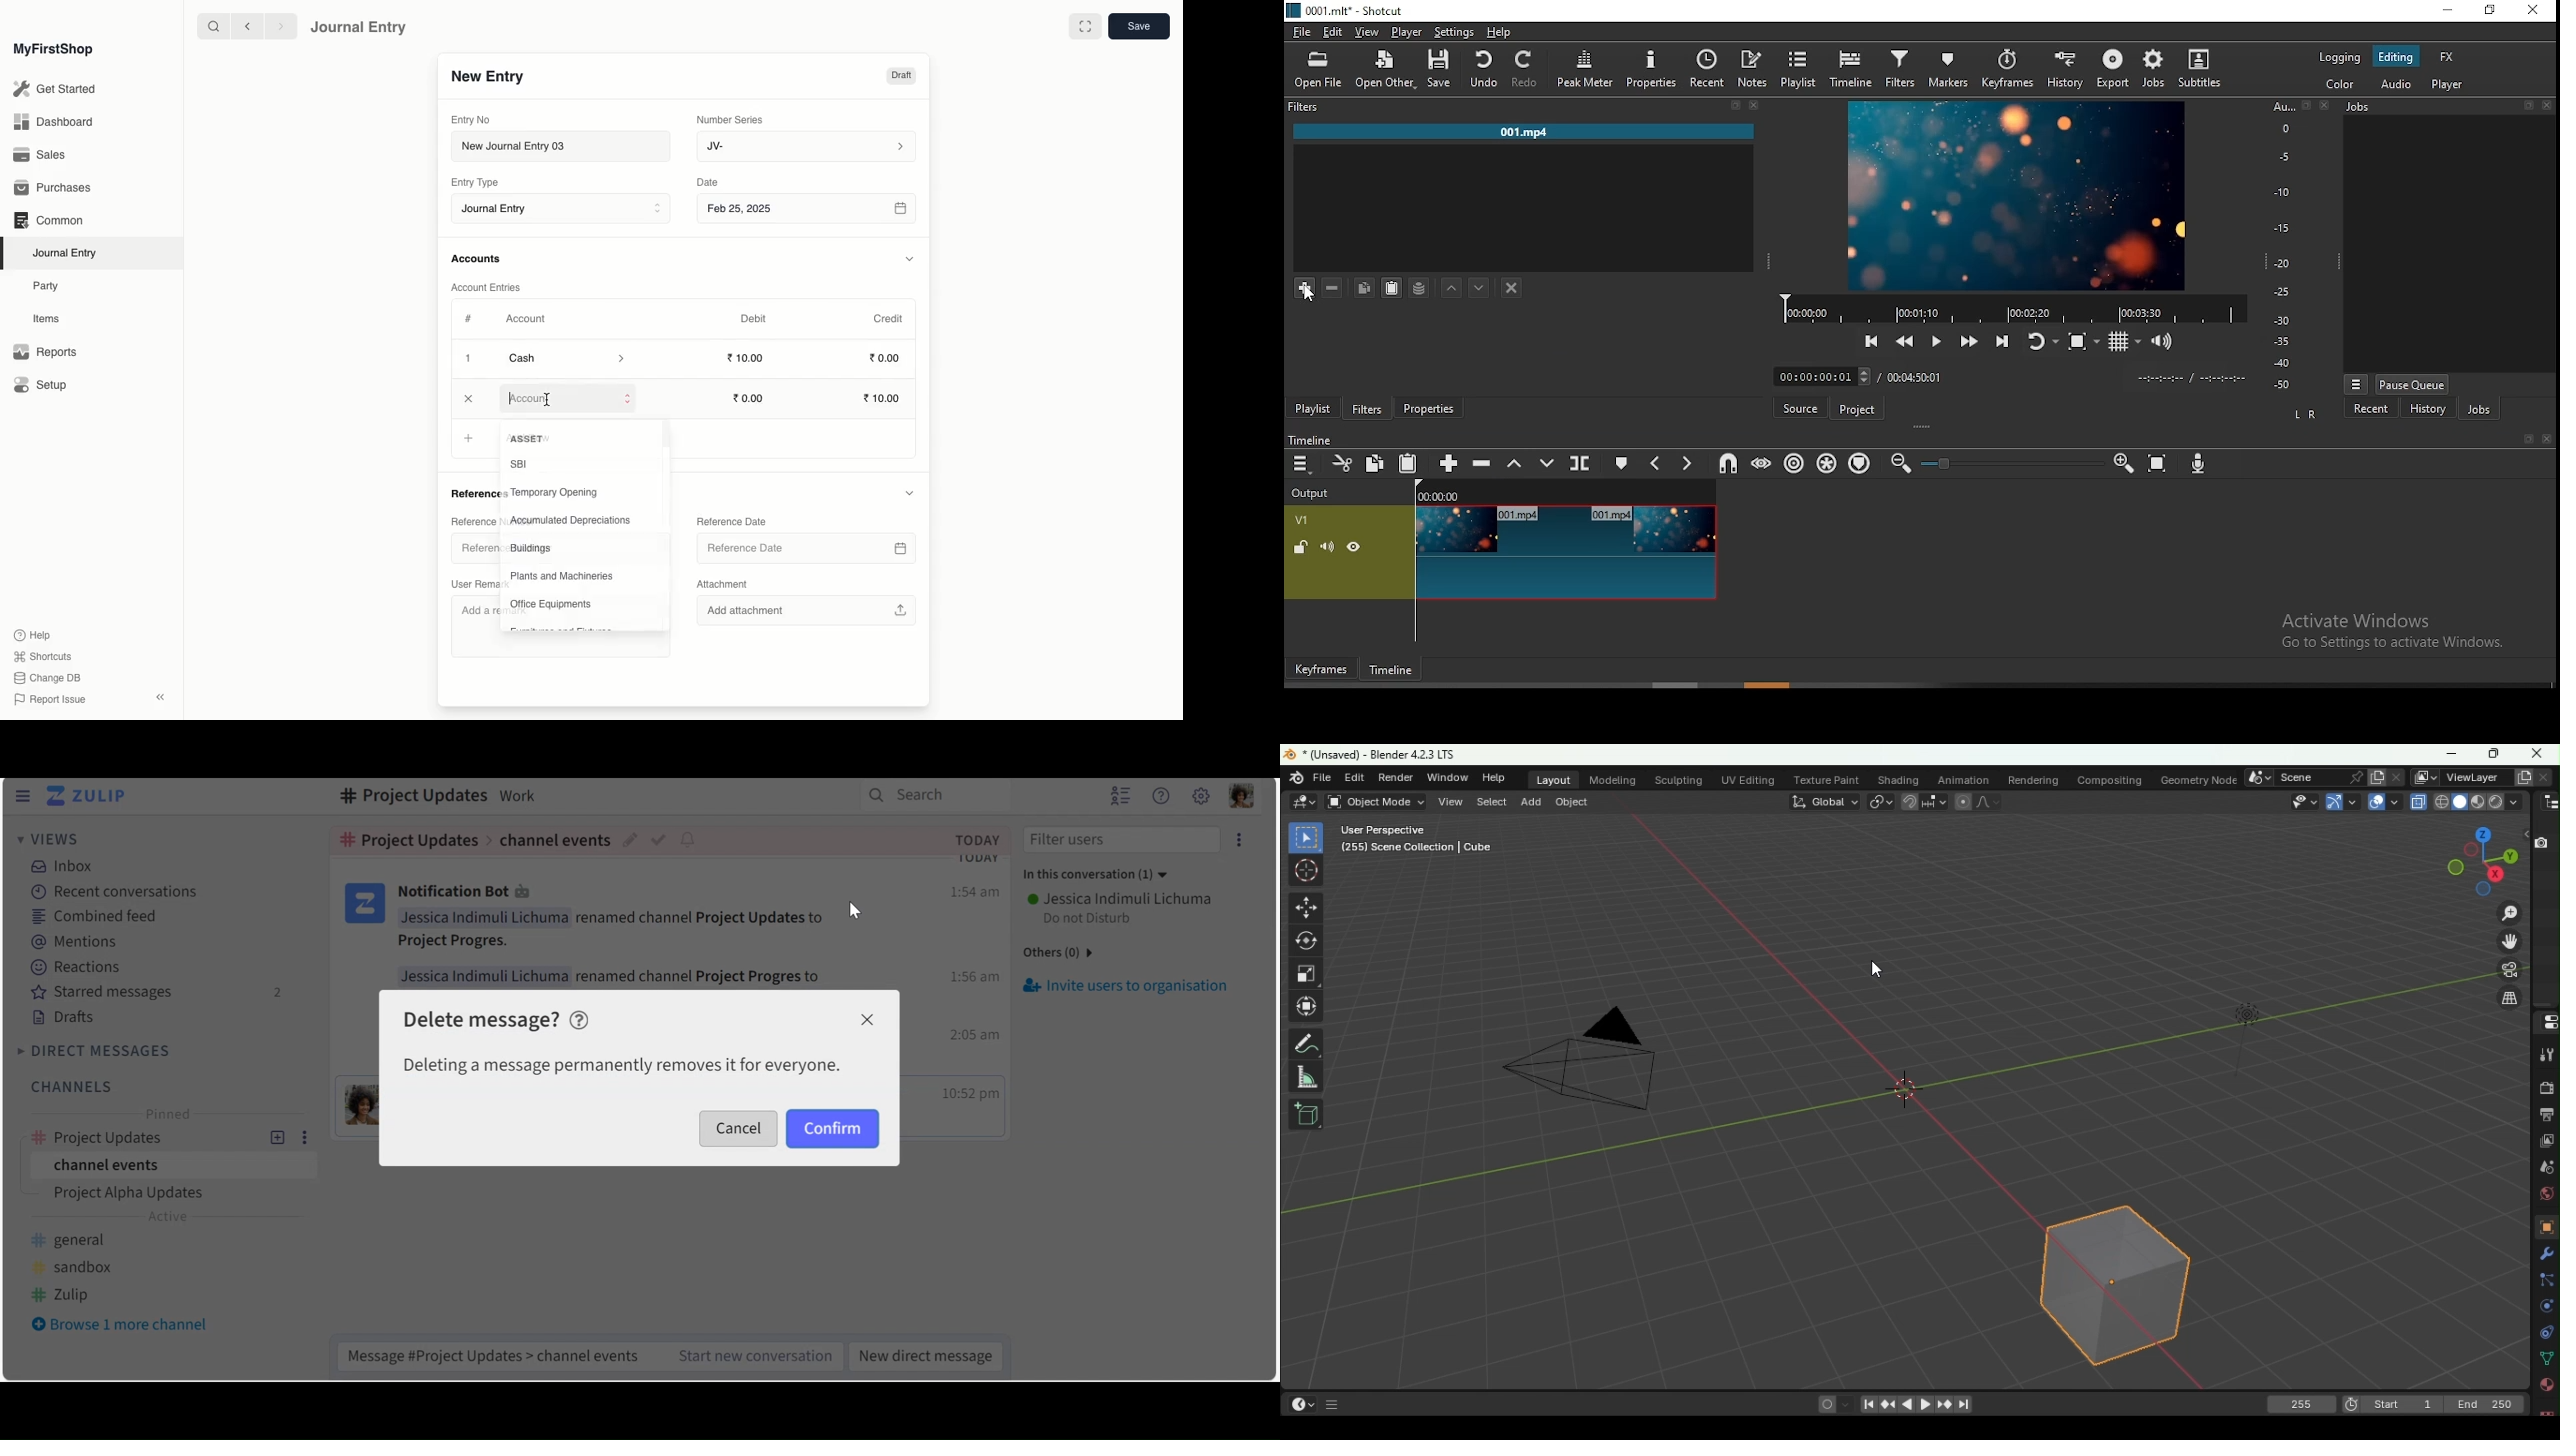 The width and height of the screenshot is (2576, 1456). Describe the element at coordinates (975, 993) in the screenshot. I see `time` at that location.